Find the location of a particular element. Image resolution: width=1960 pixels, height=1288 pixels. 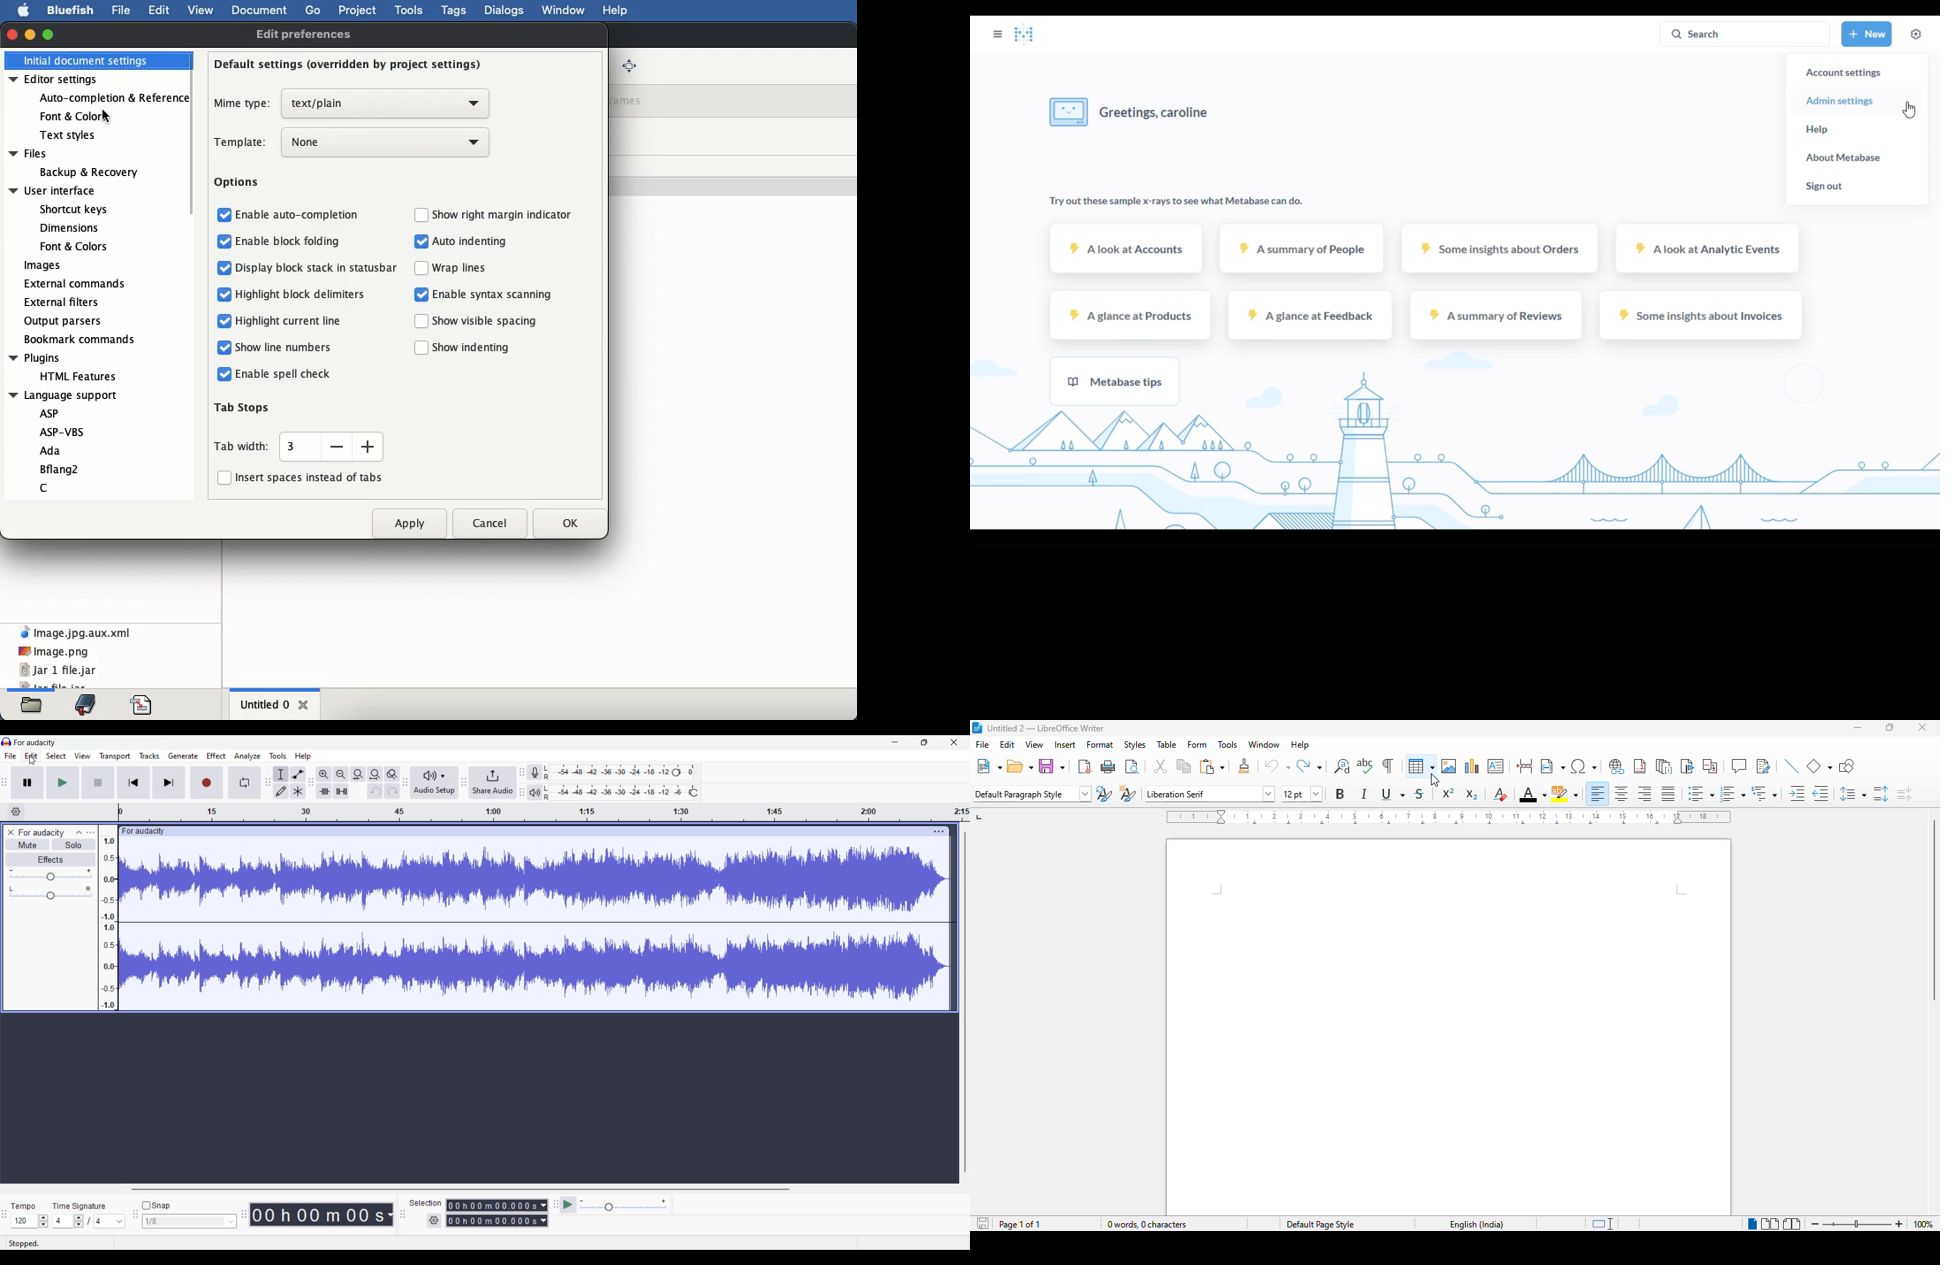

some insights about orders is located at coordinates (1499, 248).